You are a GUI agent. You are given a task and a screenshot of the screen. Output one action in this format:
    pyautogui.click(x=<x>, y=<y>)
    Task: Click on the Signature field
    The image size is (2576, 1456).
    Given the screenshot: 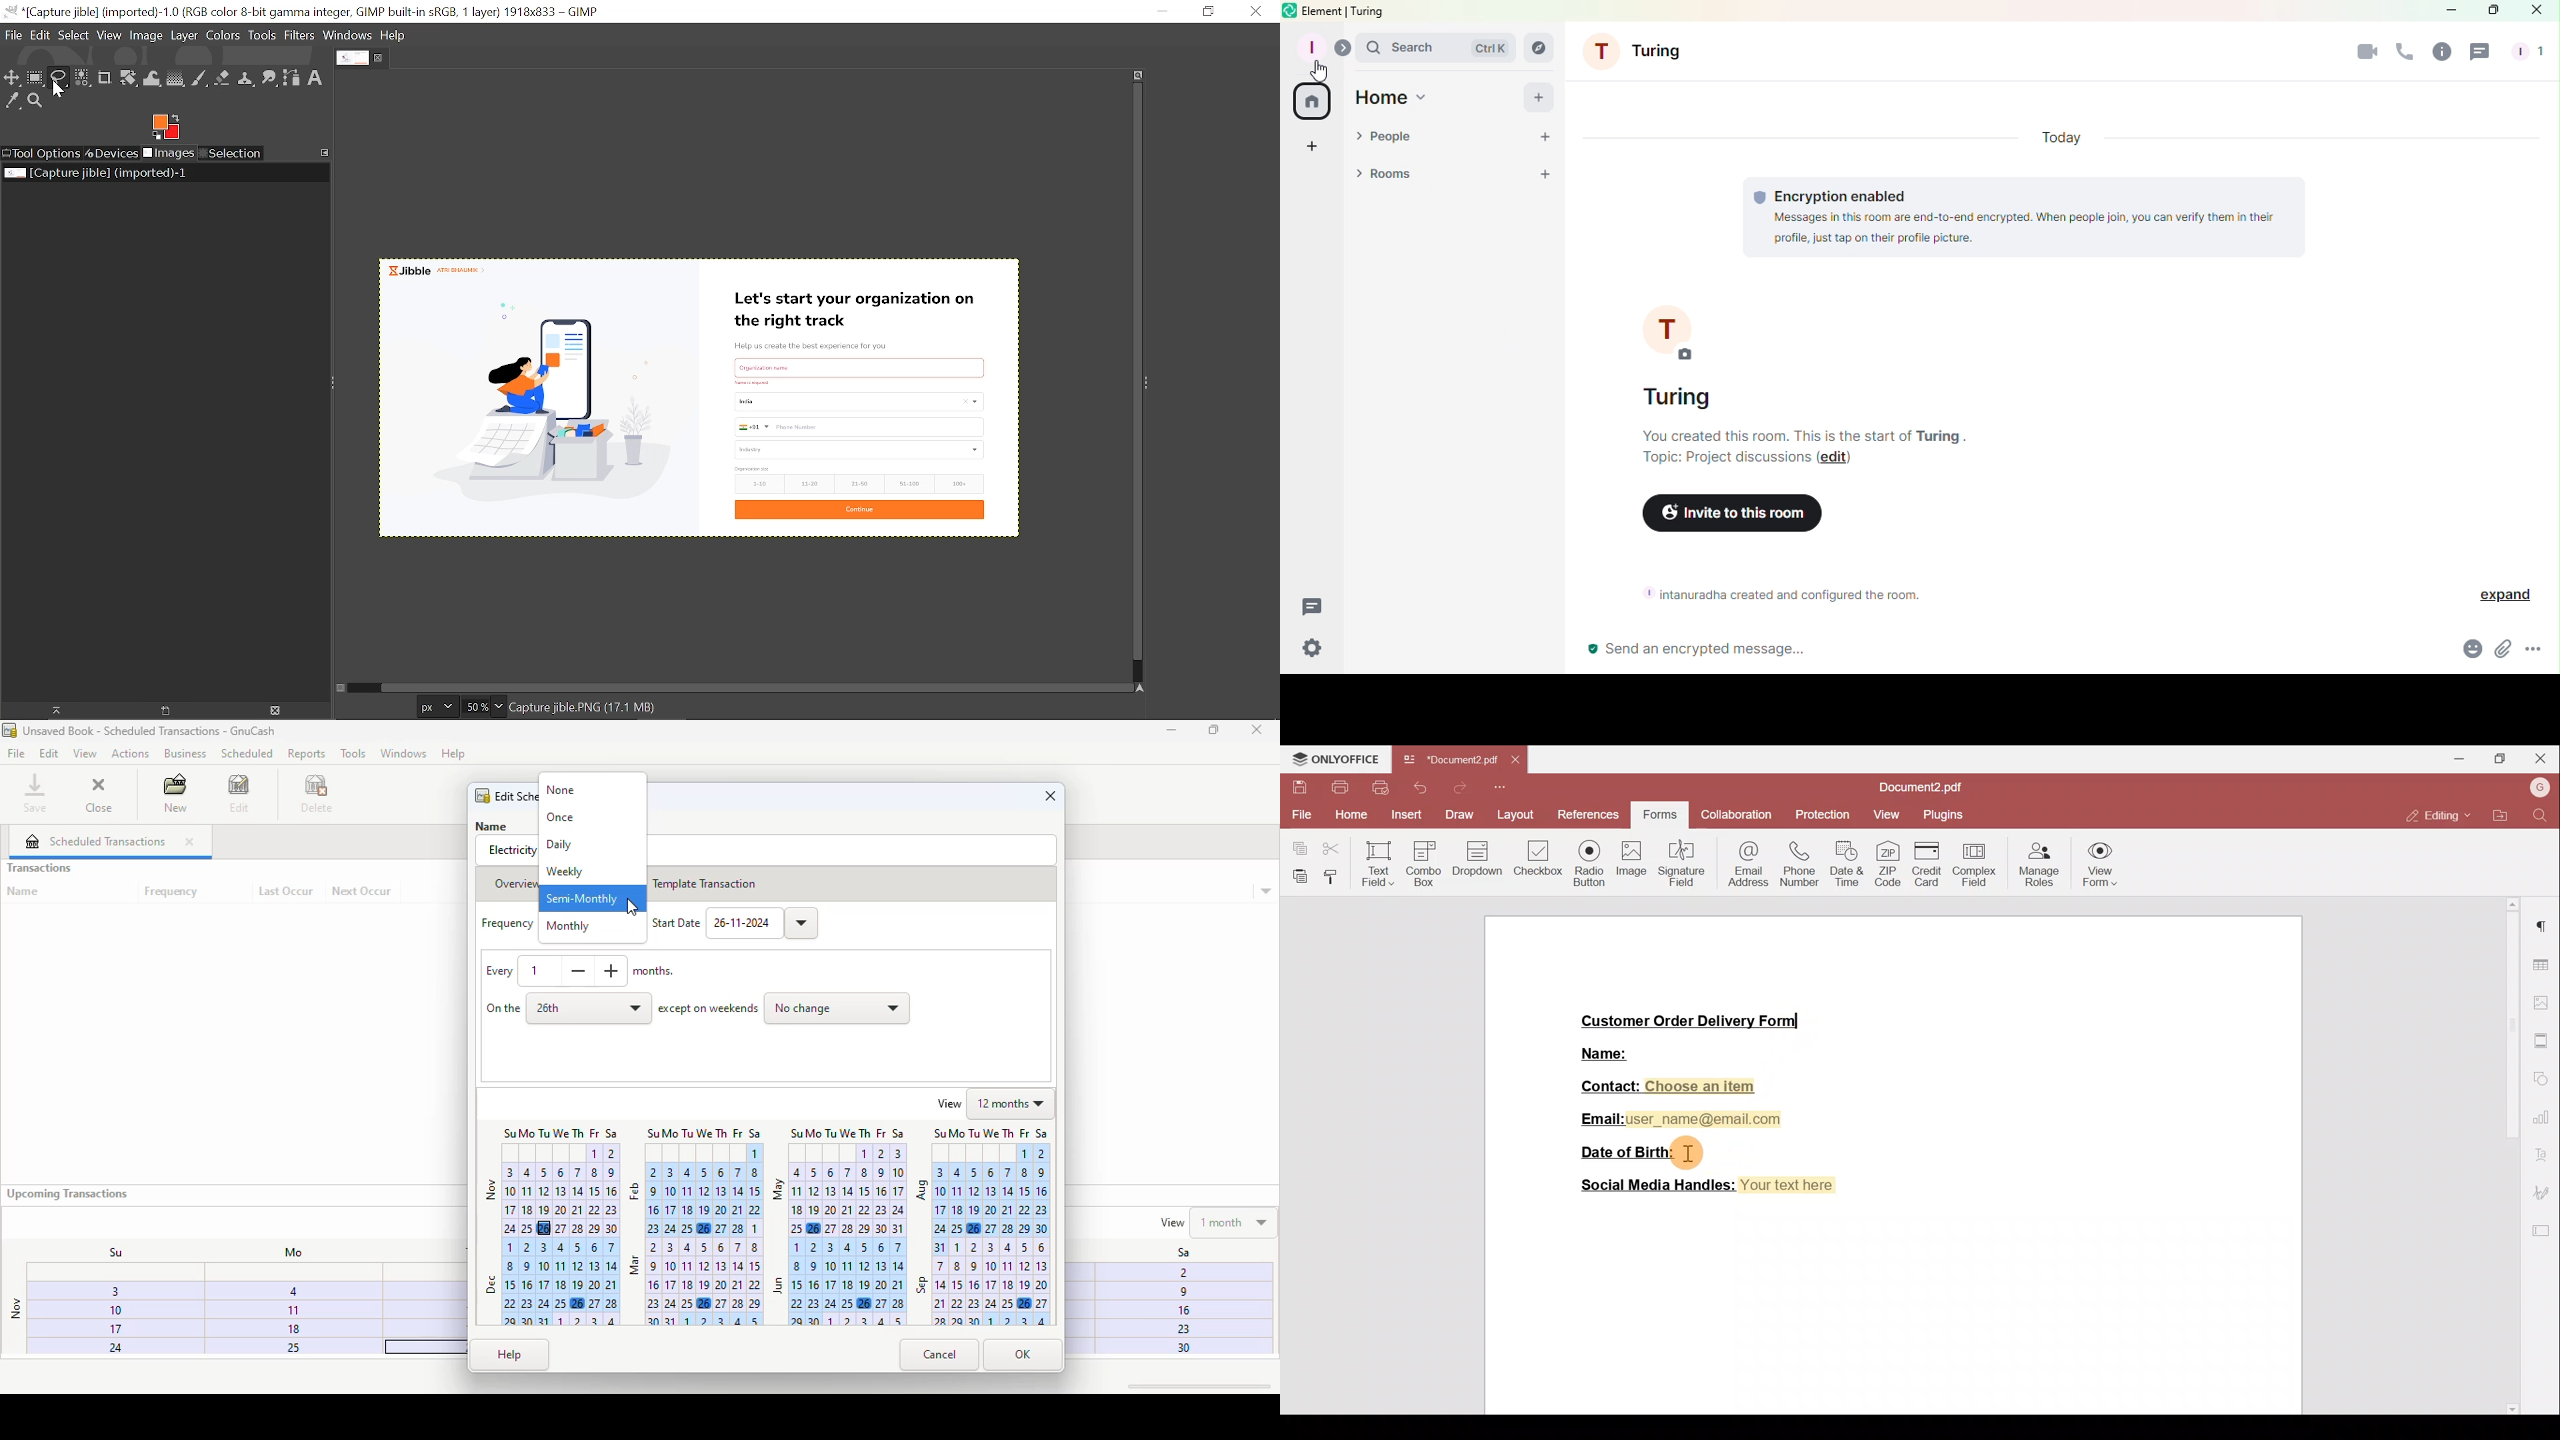 What is the action you would take?
    pyautogui.click(x=1683, y=861)
    